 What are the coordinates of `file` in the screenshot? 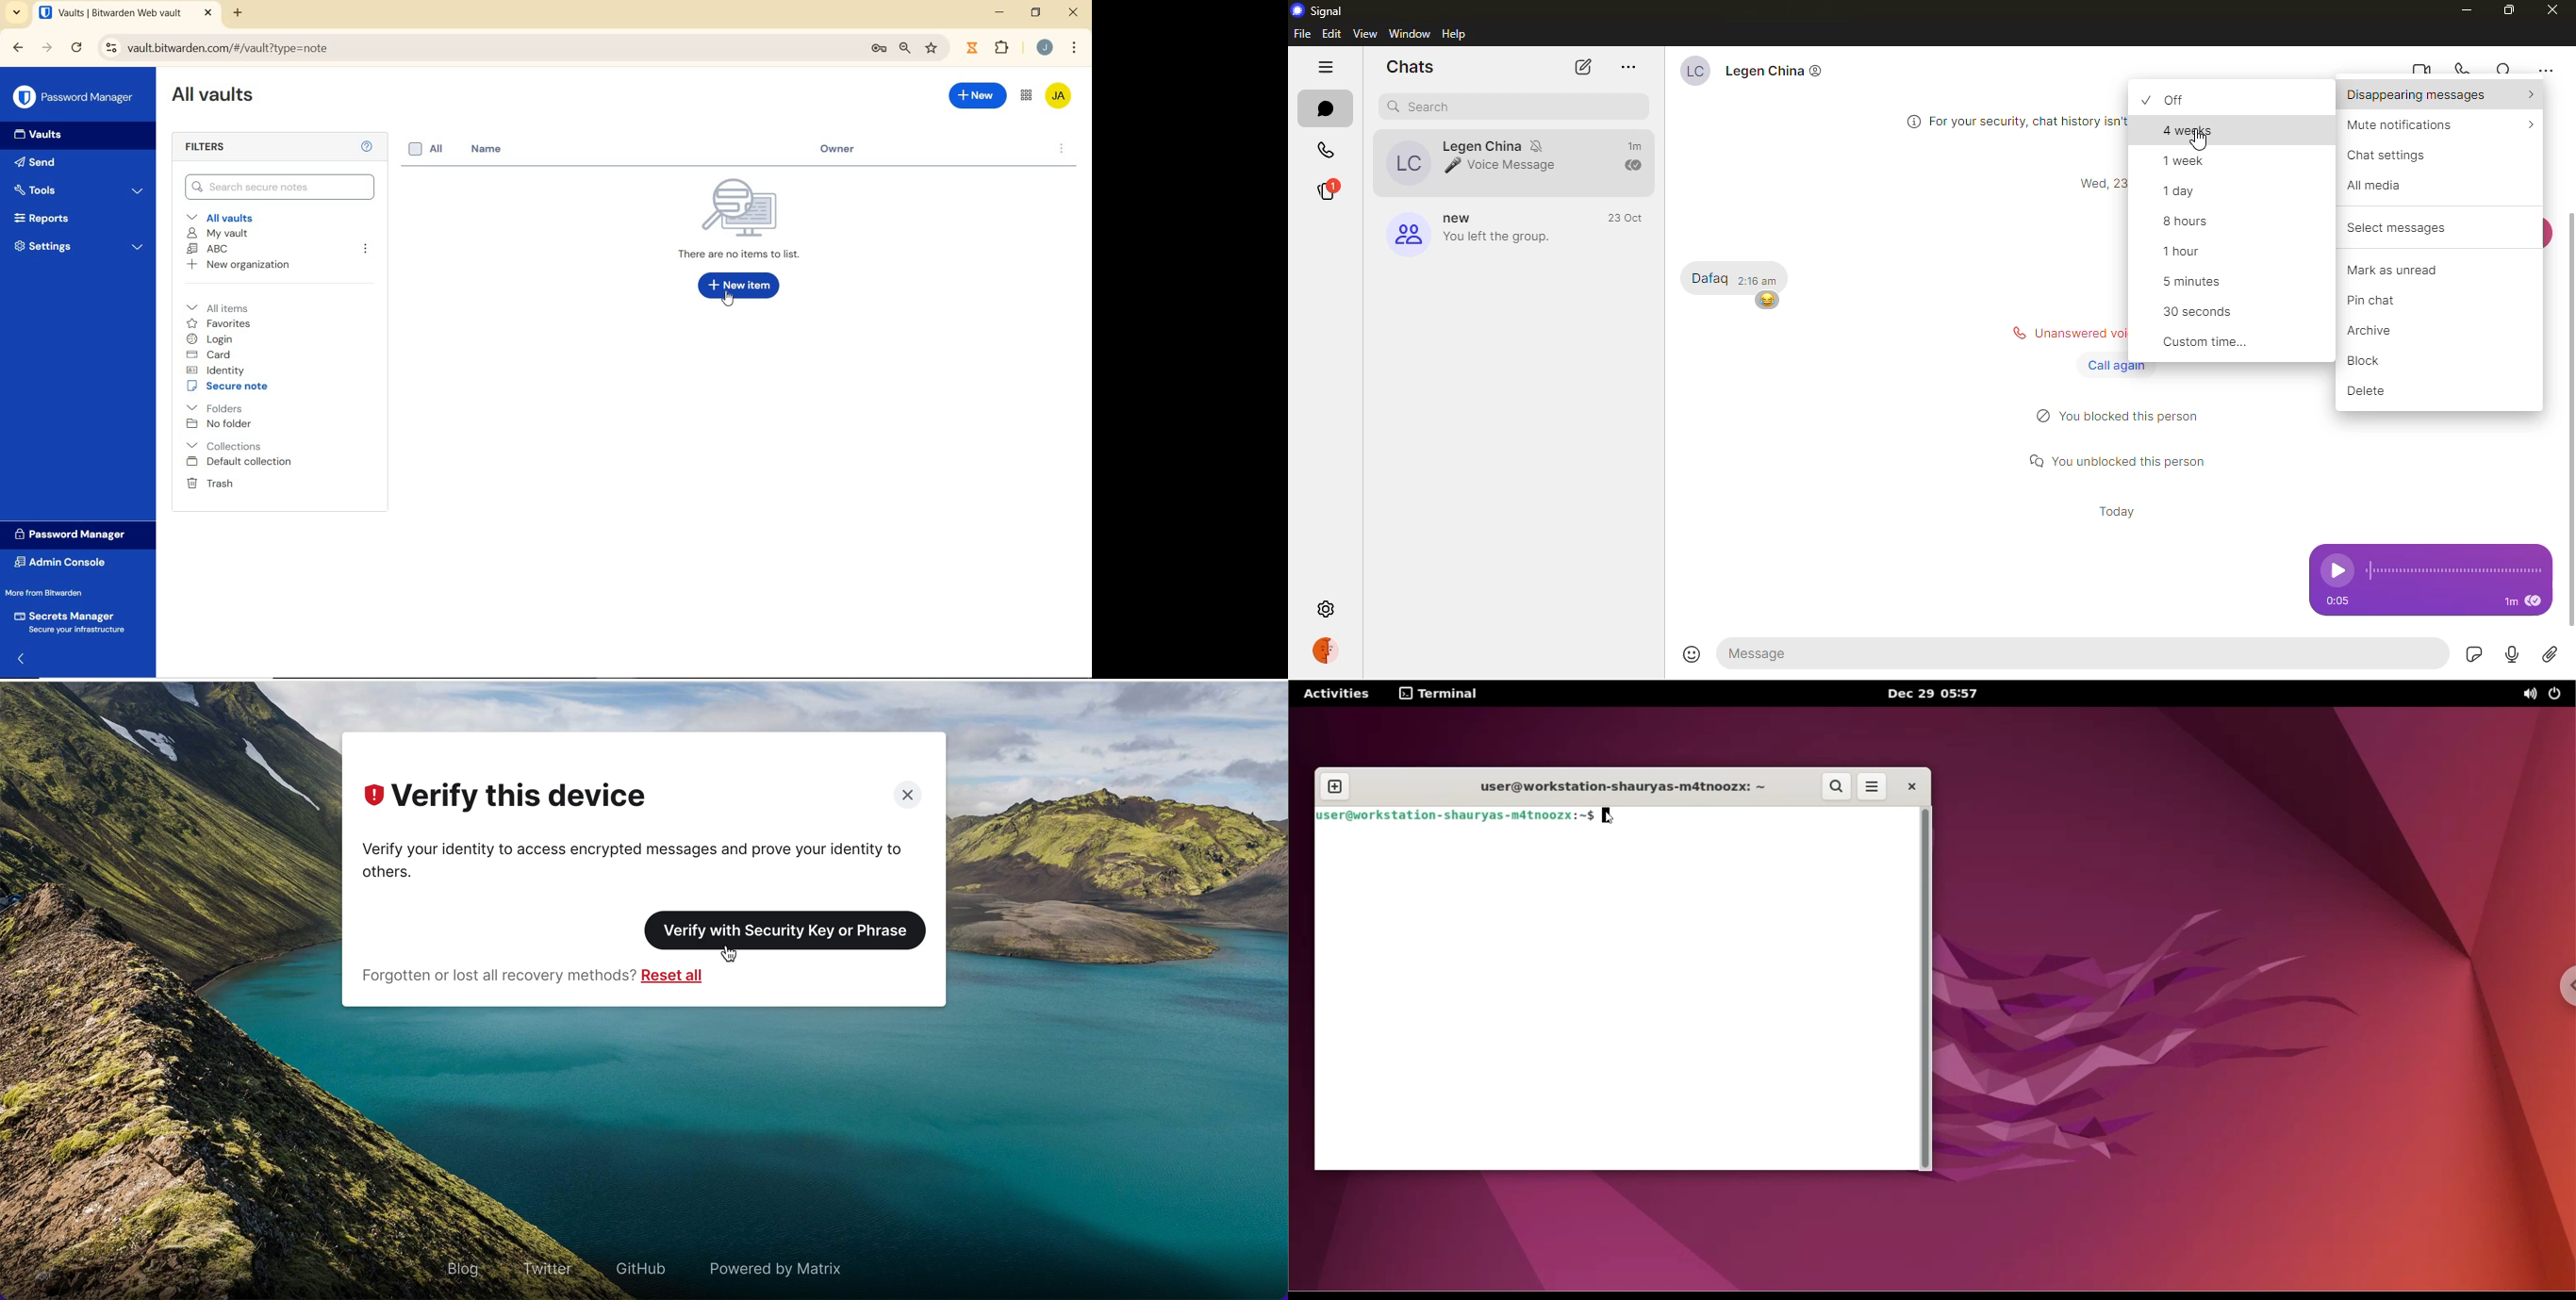 It's located at (1302, 34).